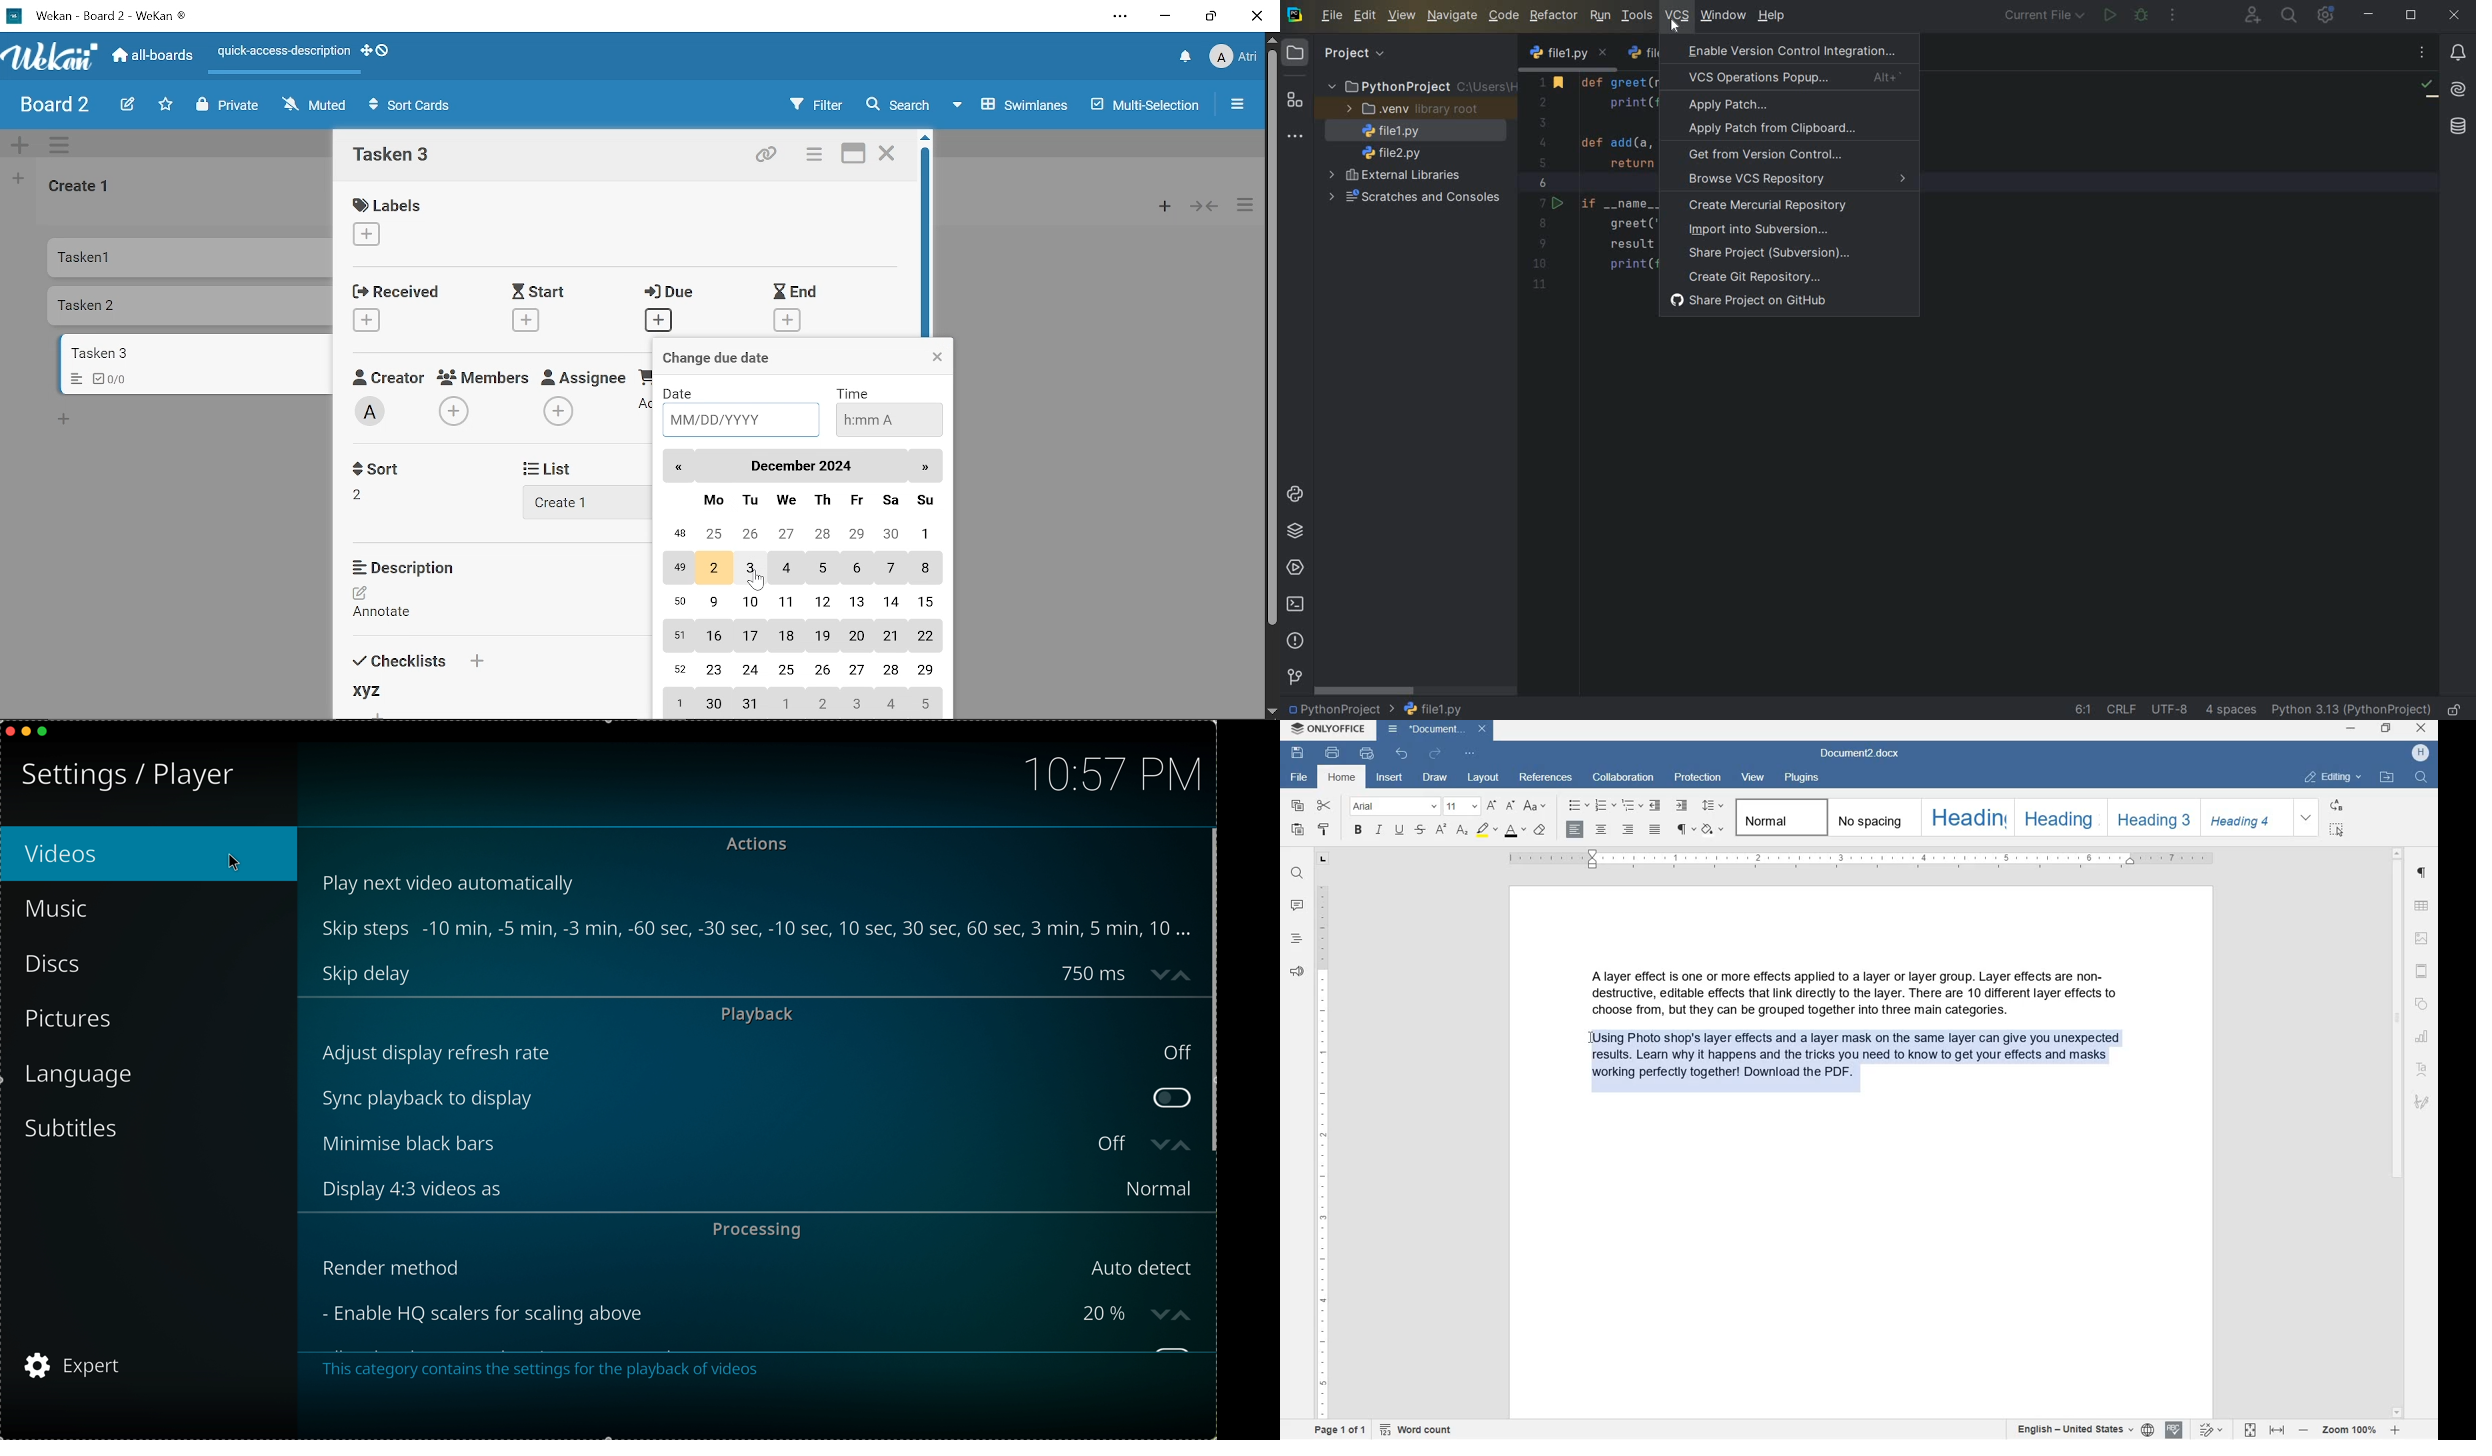 This screenshot has height=1456, width=2492. I want to click on Creator , so click(373, 412).